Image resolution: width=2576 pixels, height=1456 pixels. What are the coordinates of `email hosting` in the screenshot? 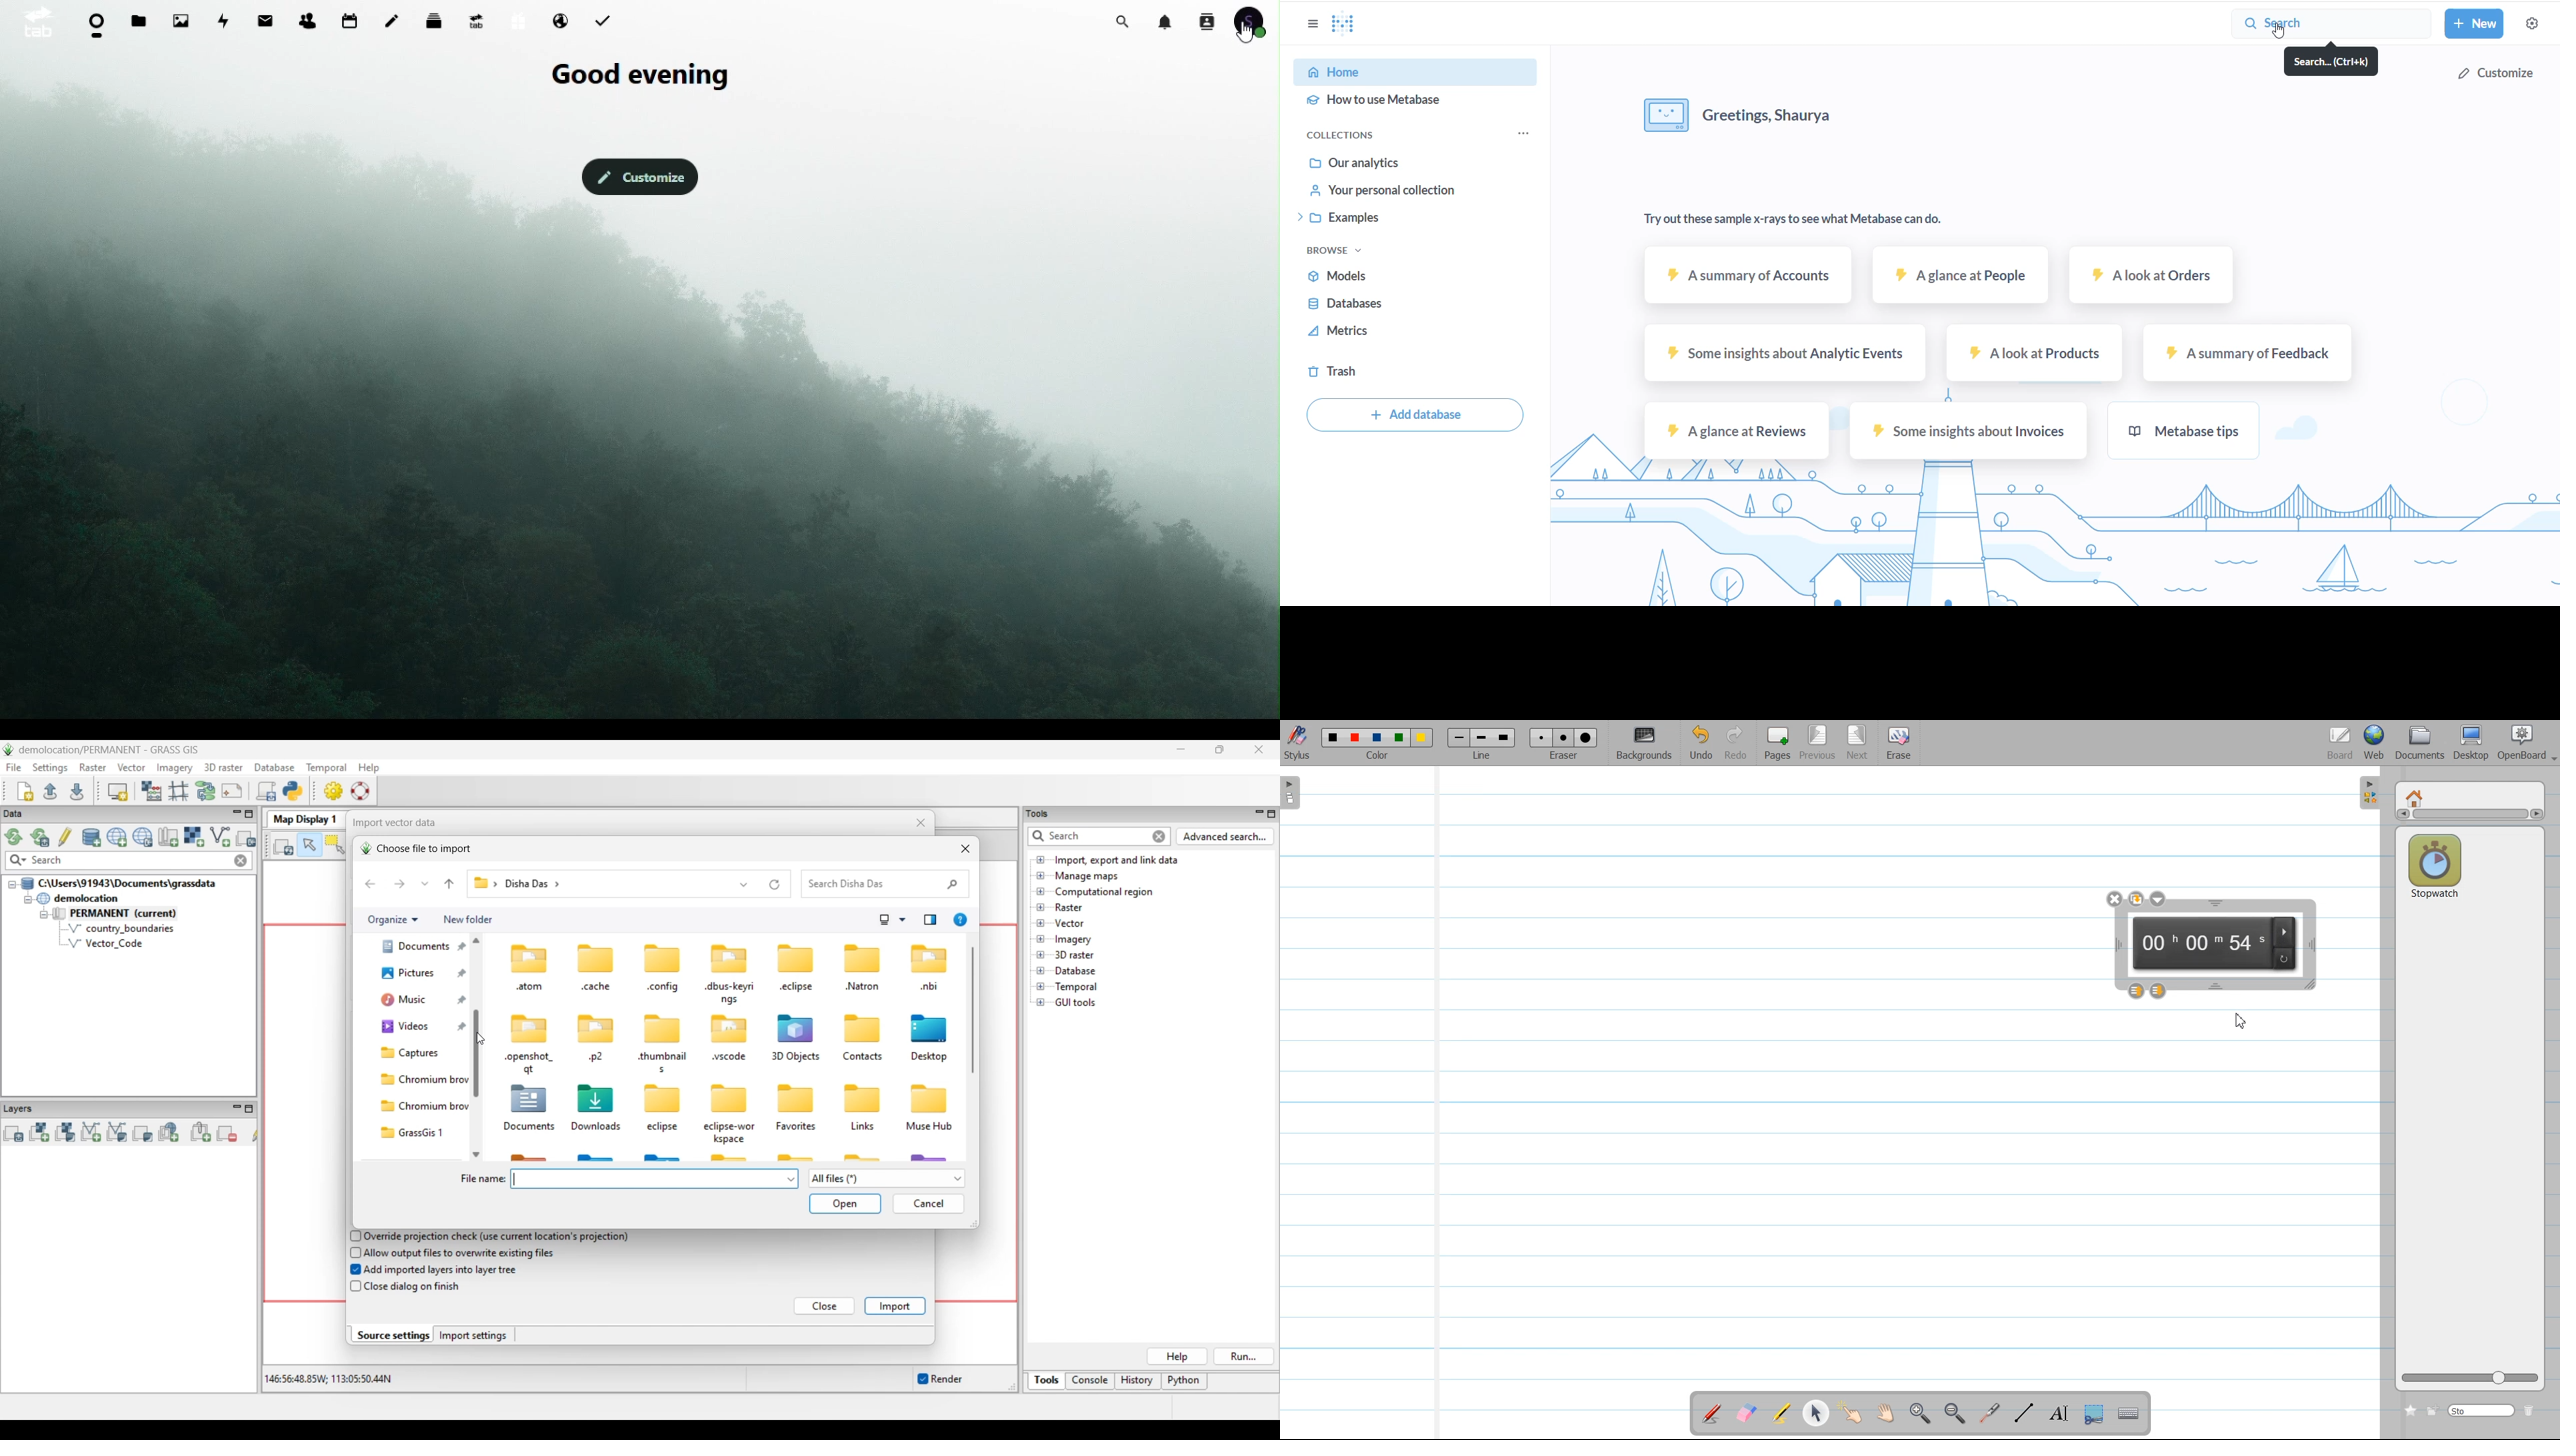 It's located at (560, 22).